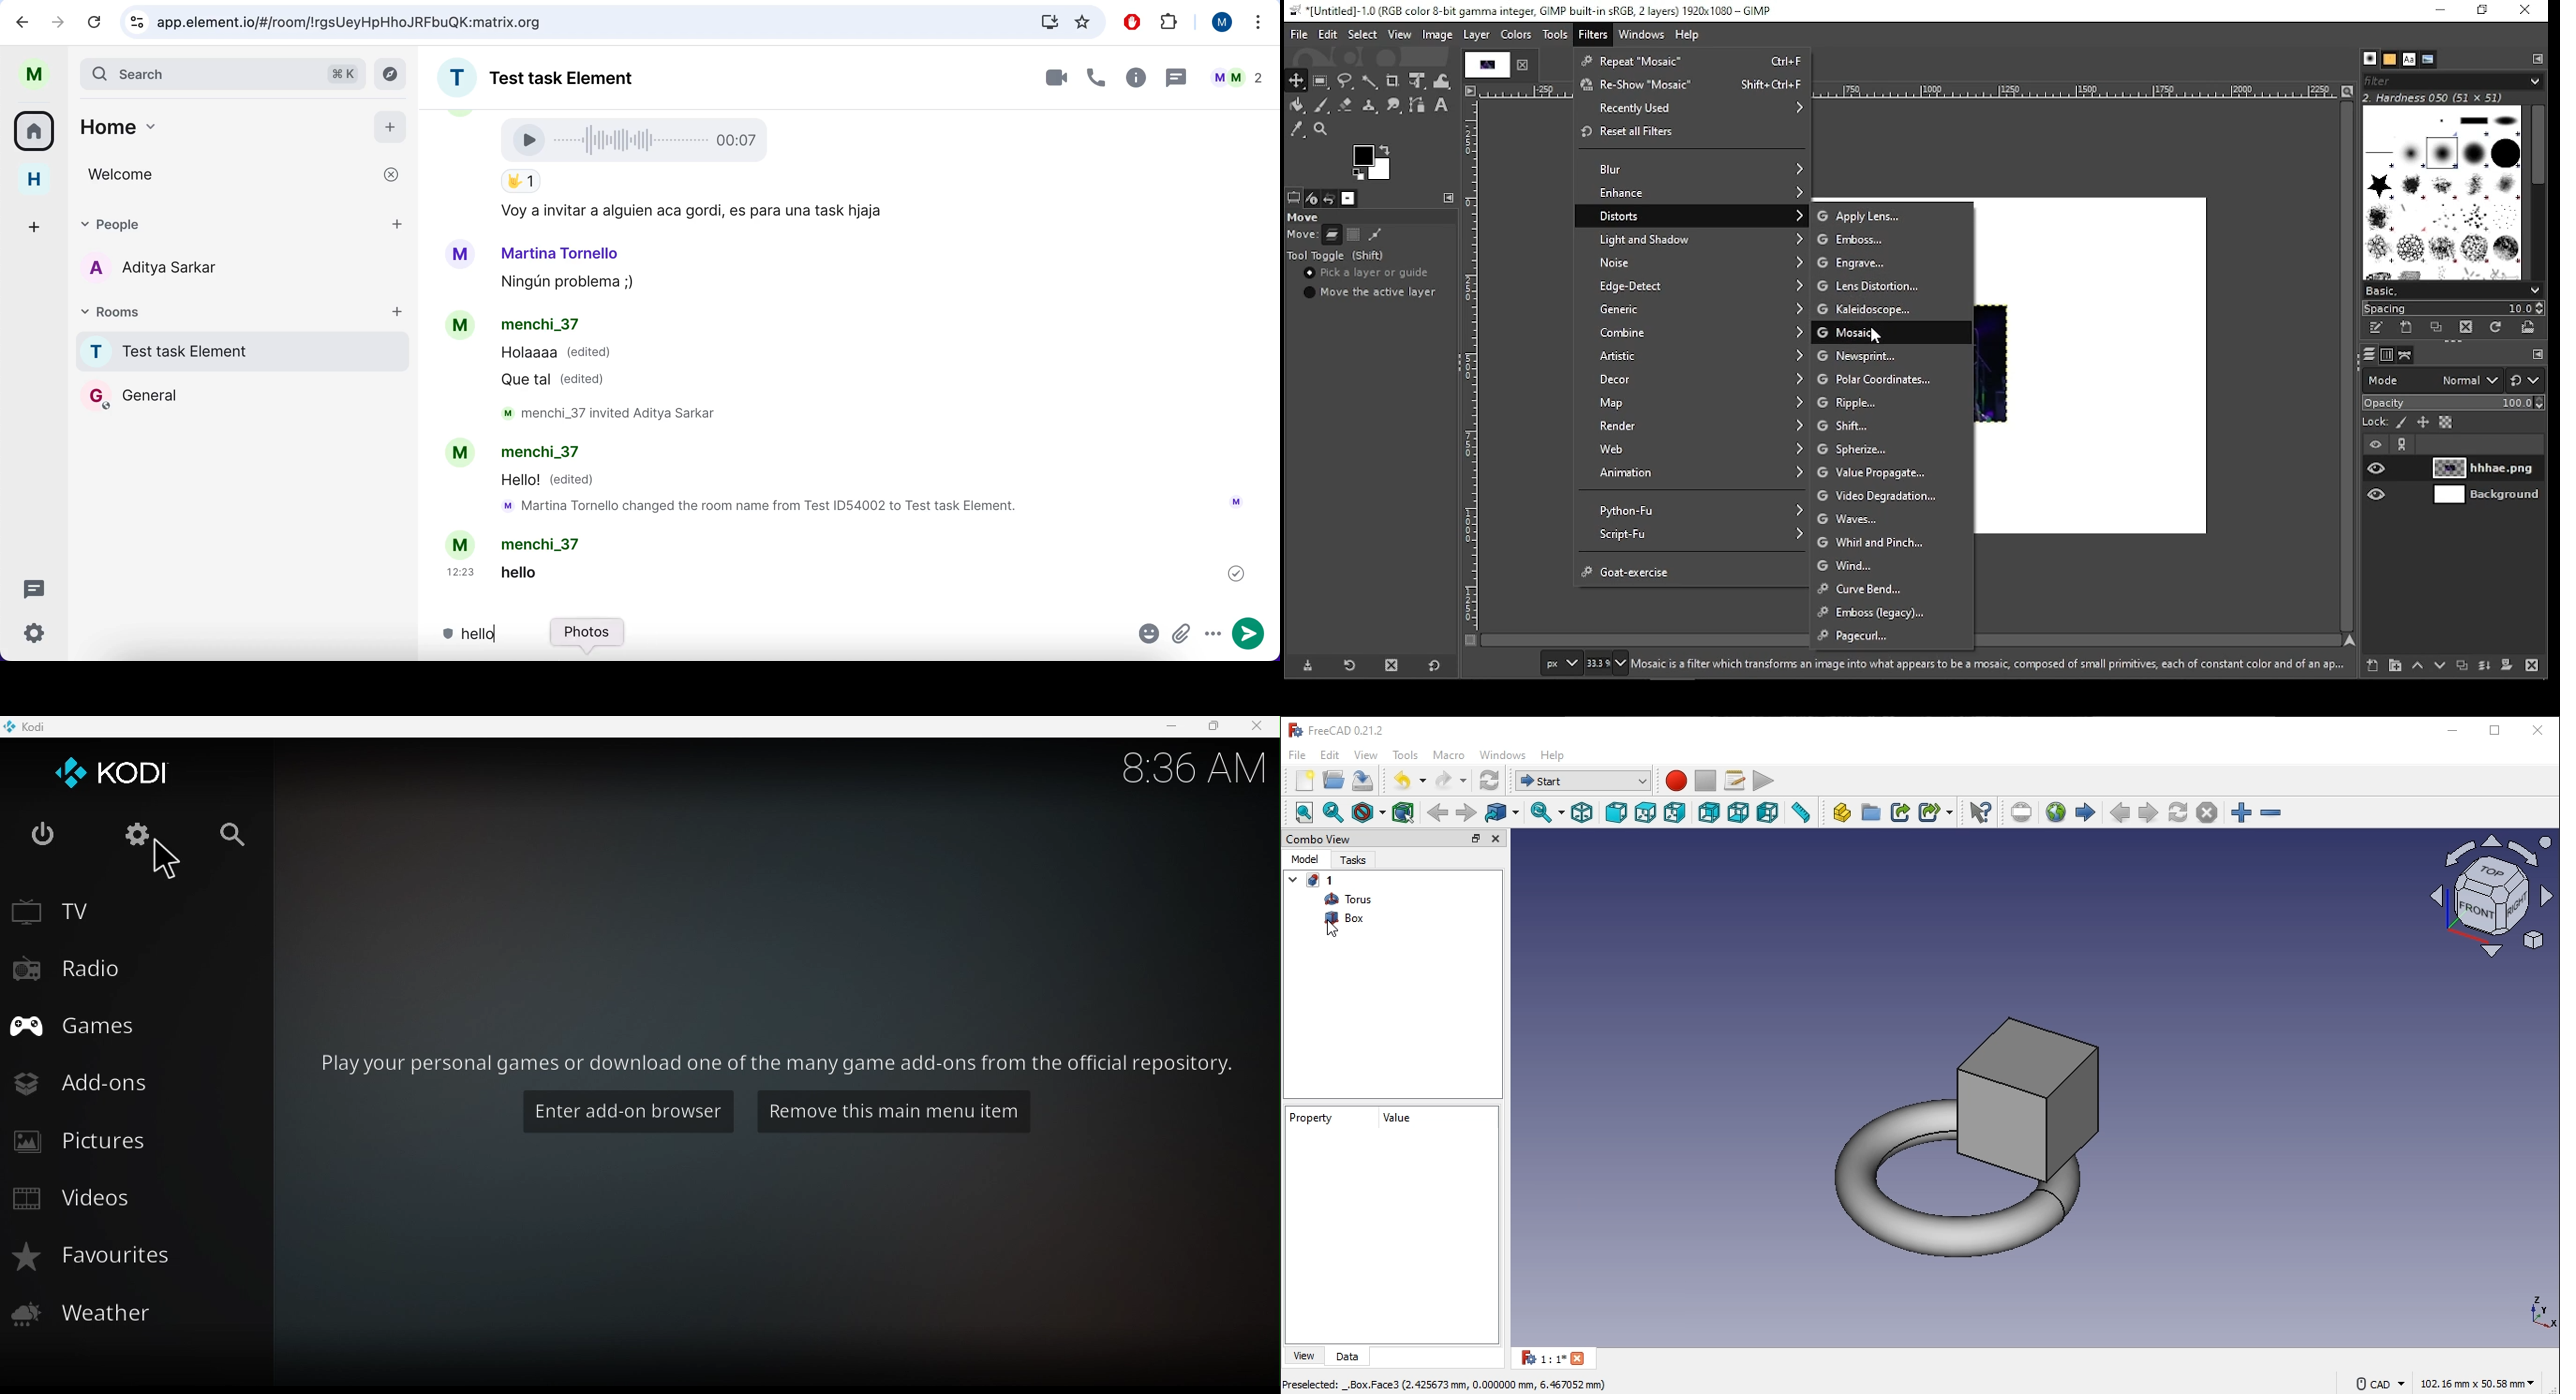  I want to click on scroll bar, so click(2539, 191).